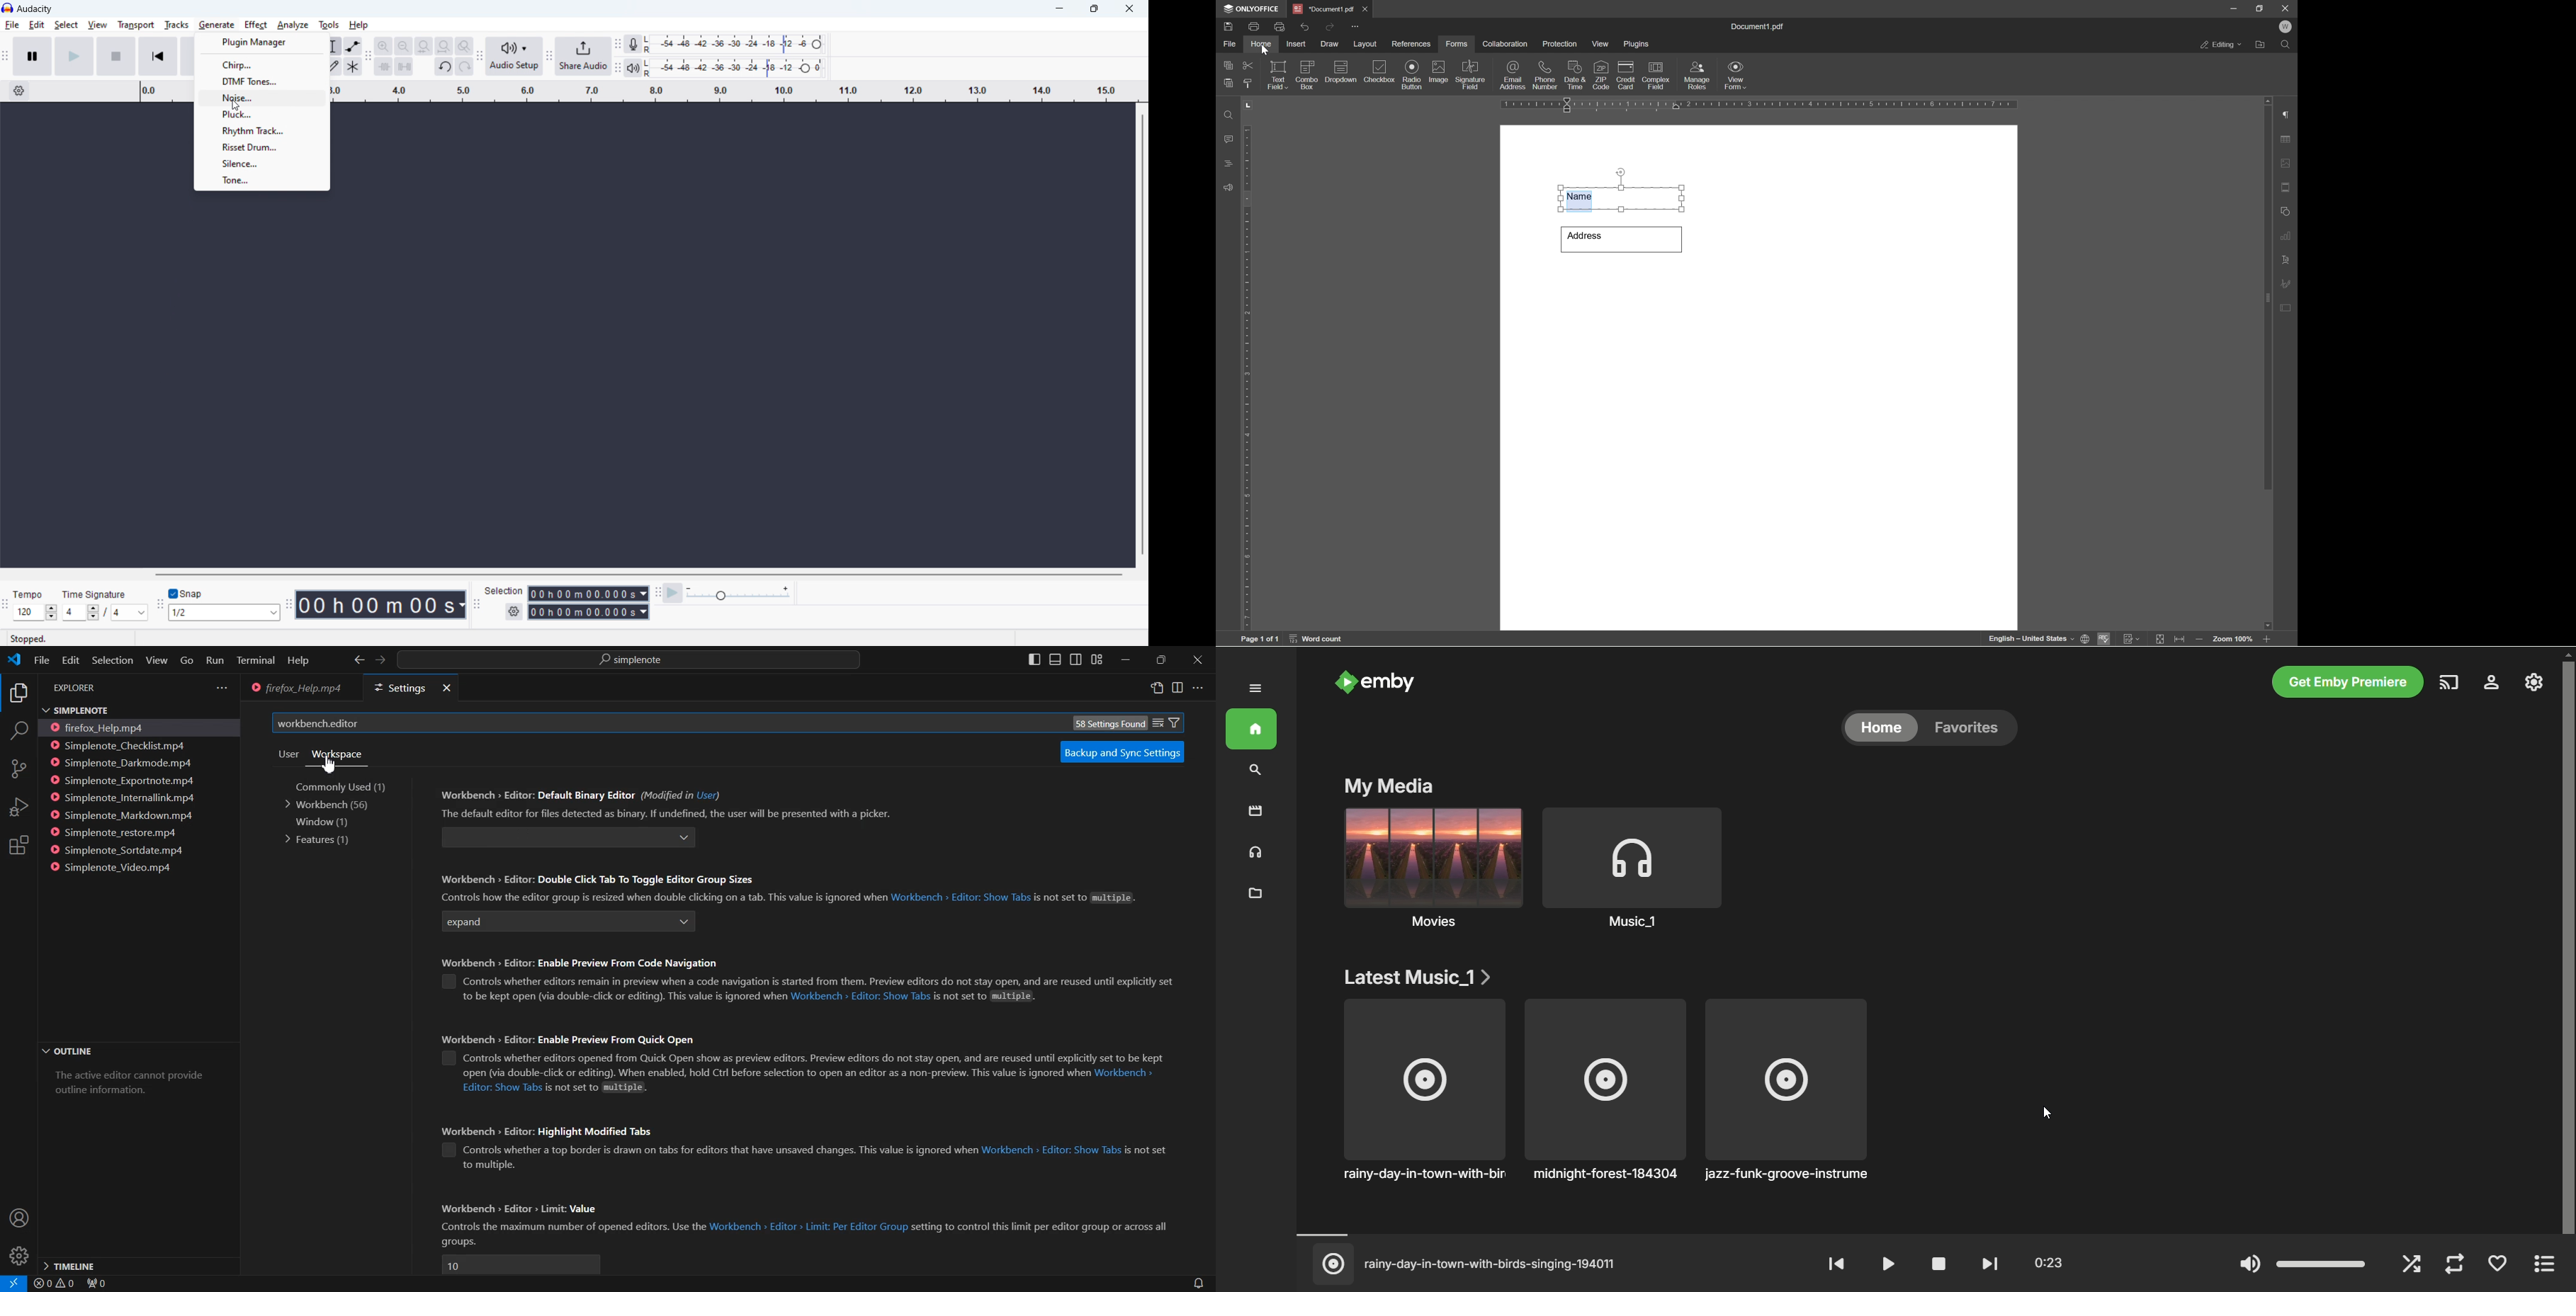  Describe the element at coordinates (2289, 238) in the screenshot. I see `chart settings` at that location.